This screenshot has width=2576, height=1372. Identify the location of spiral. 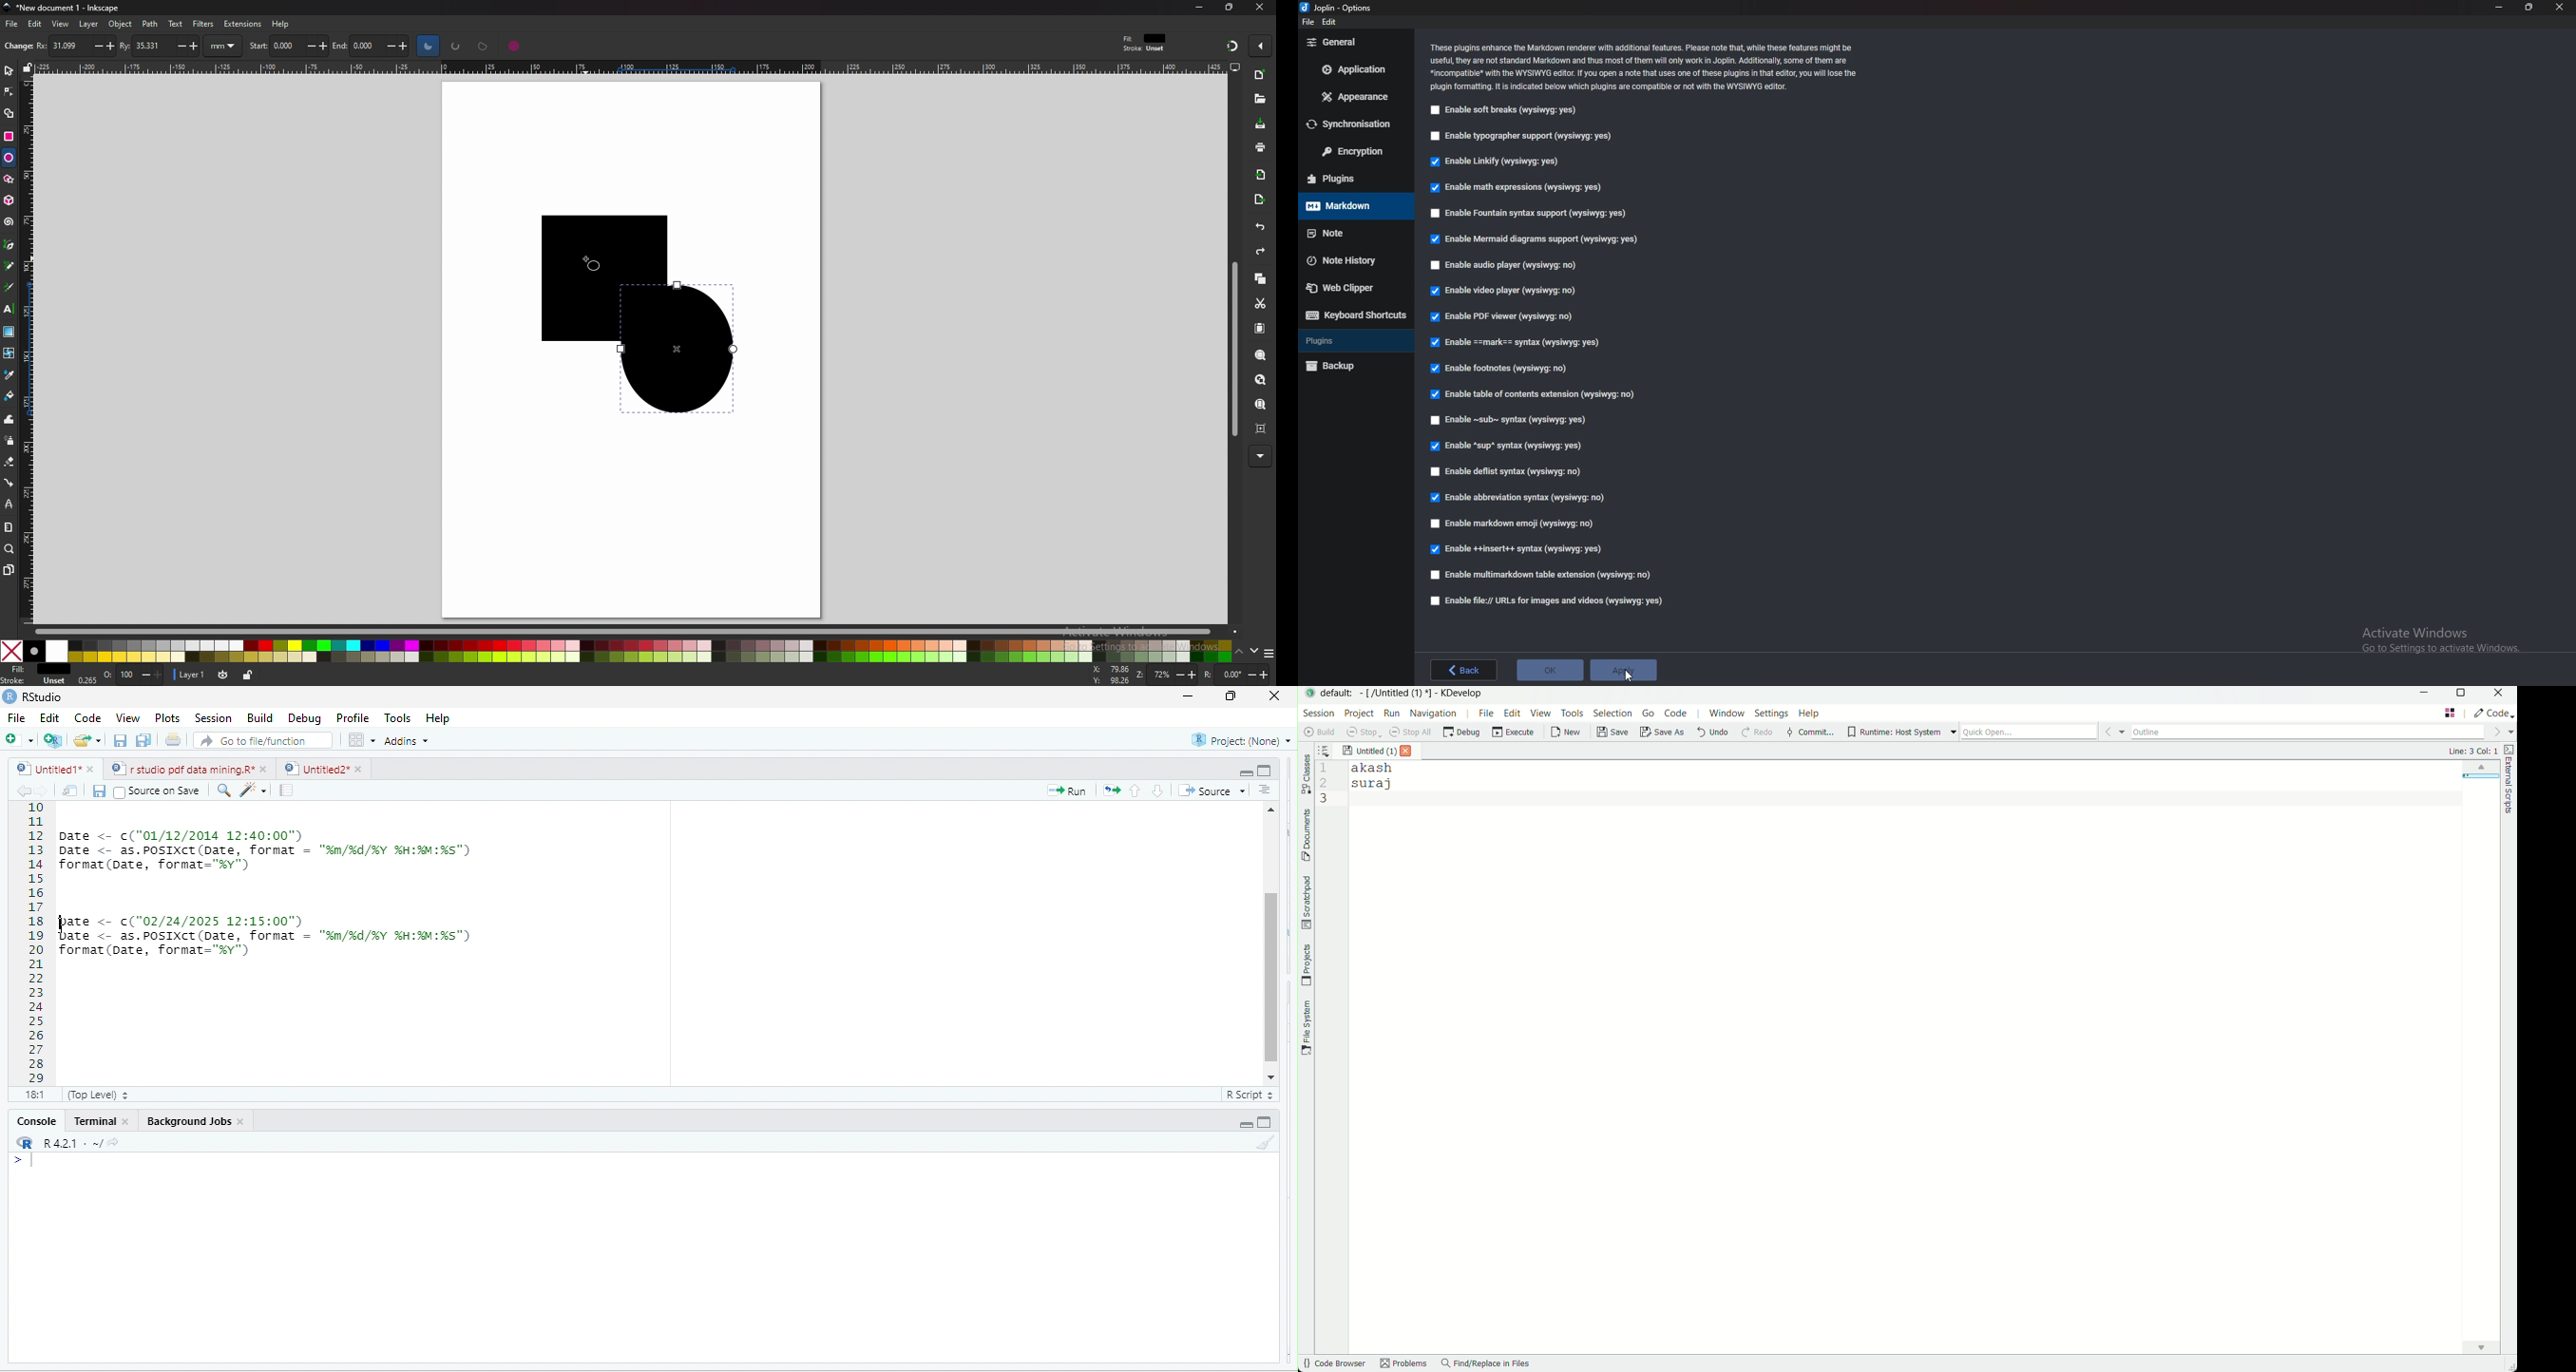
(9, 221).